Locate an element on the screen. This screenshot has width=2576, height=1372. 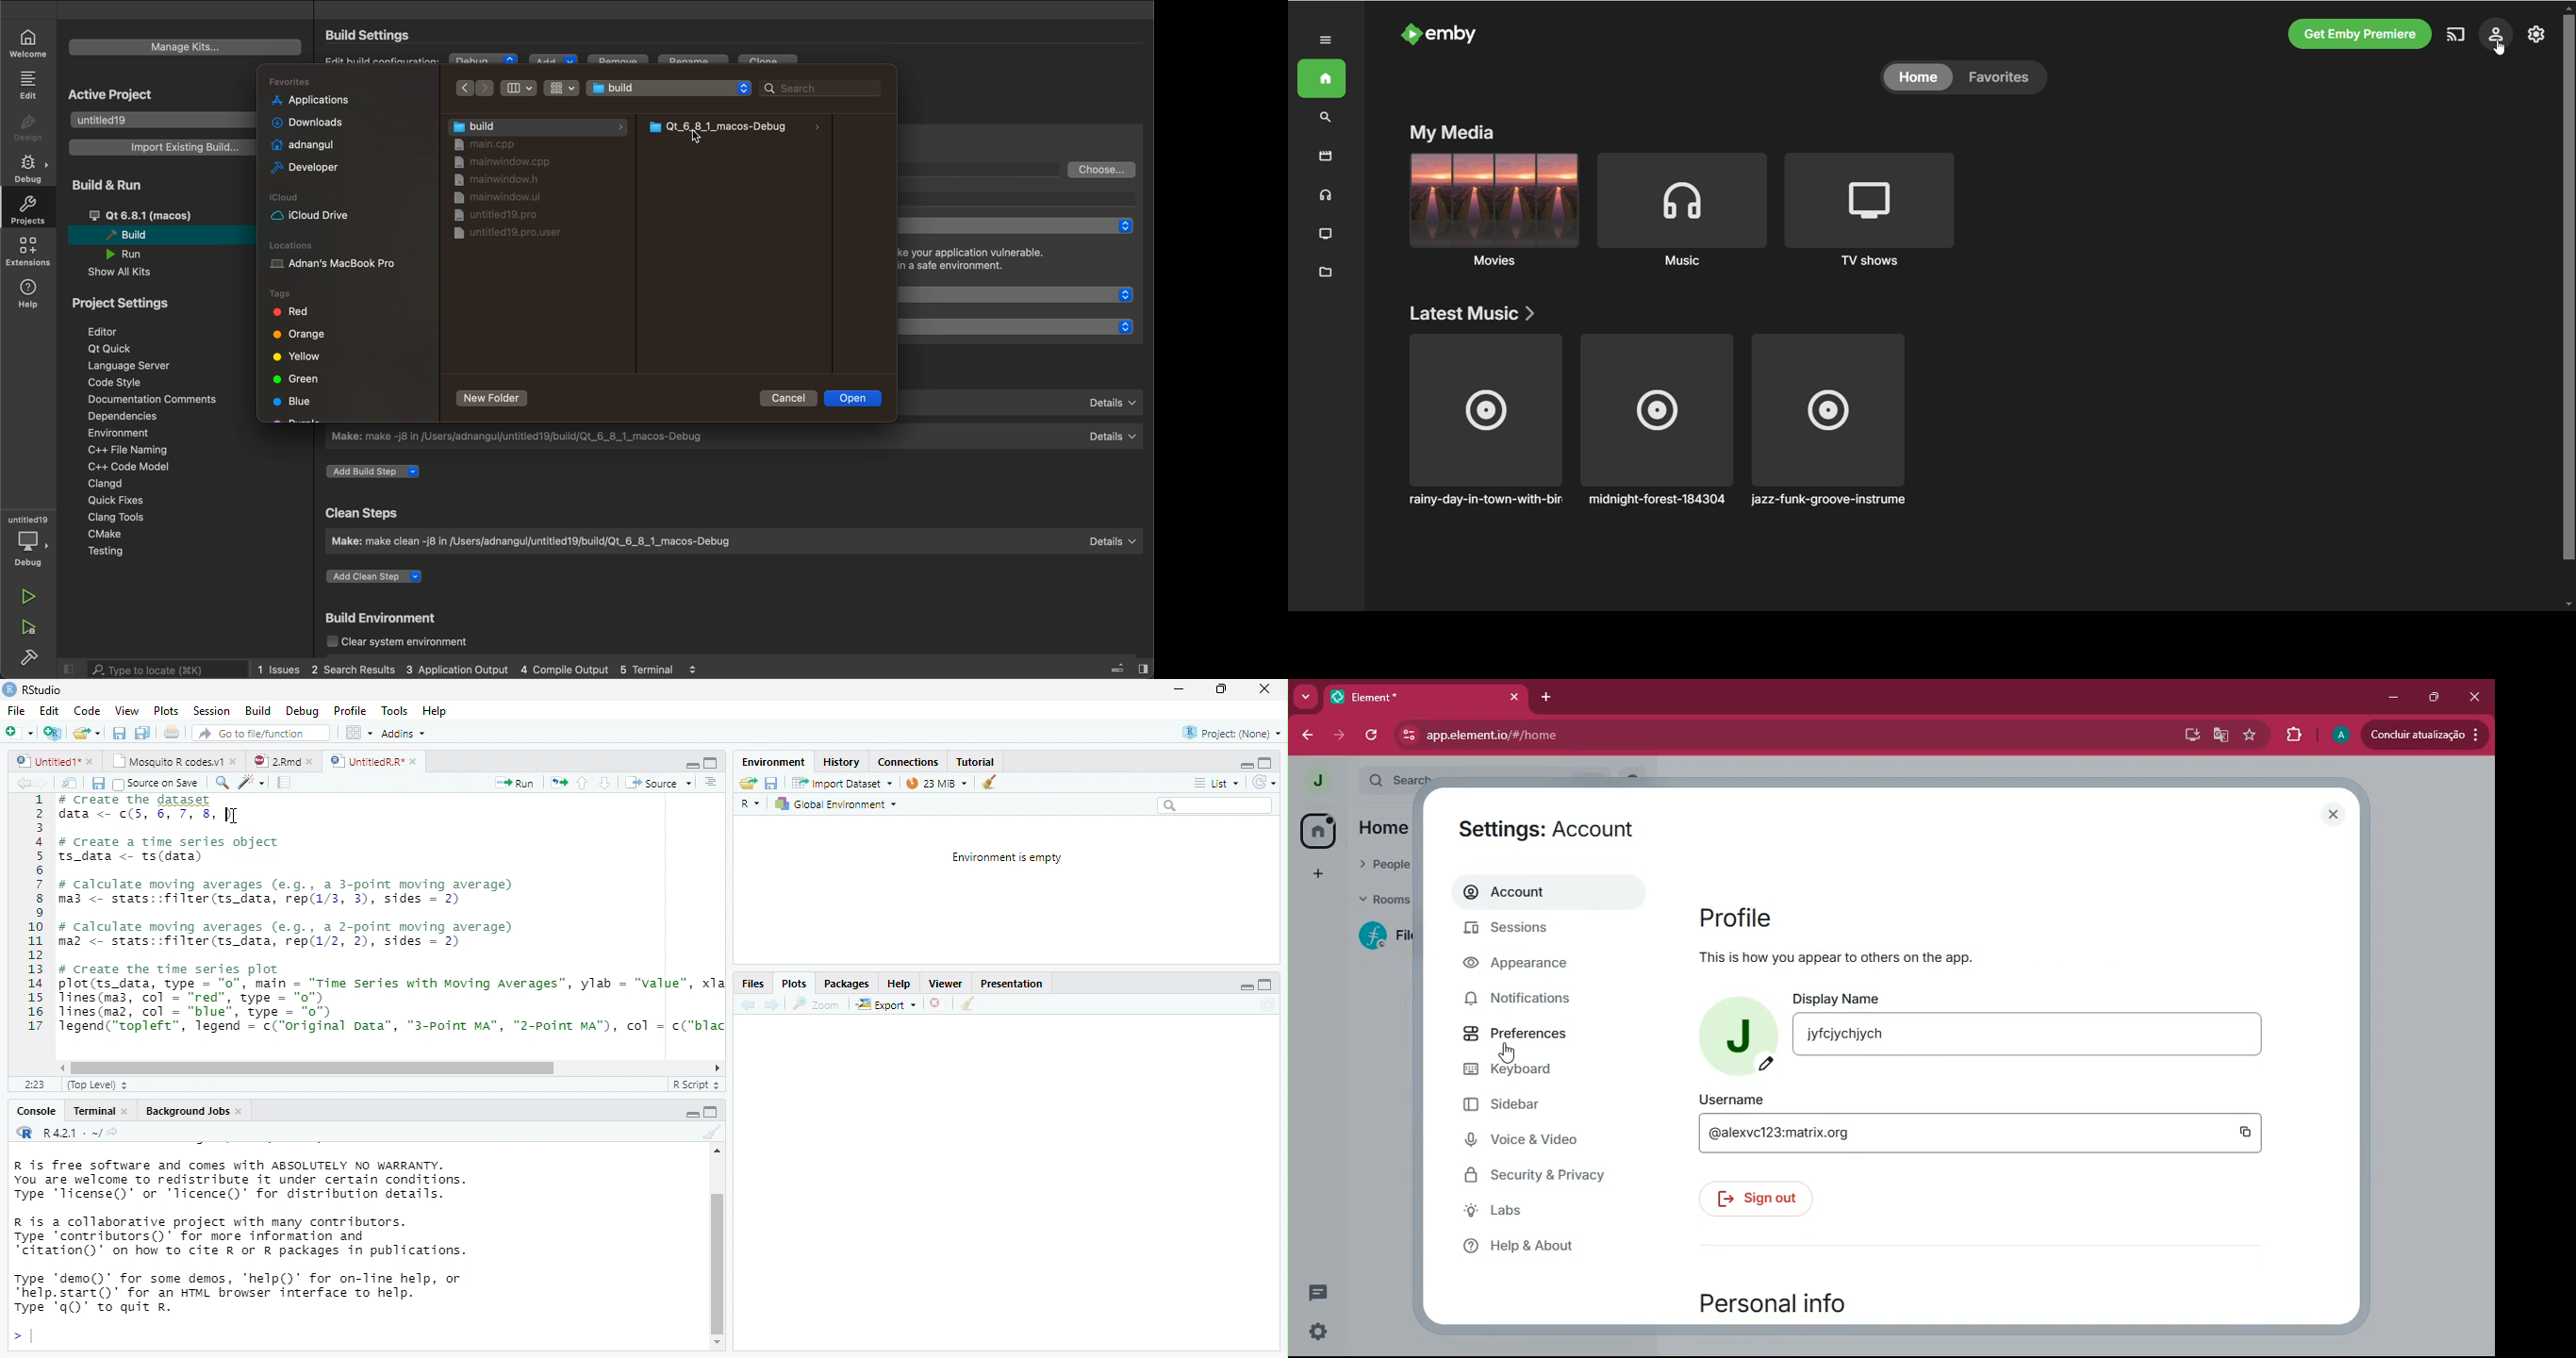
cursor is located at coordinates (236, 816).